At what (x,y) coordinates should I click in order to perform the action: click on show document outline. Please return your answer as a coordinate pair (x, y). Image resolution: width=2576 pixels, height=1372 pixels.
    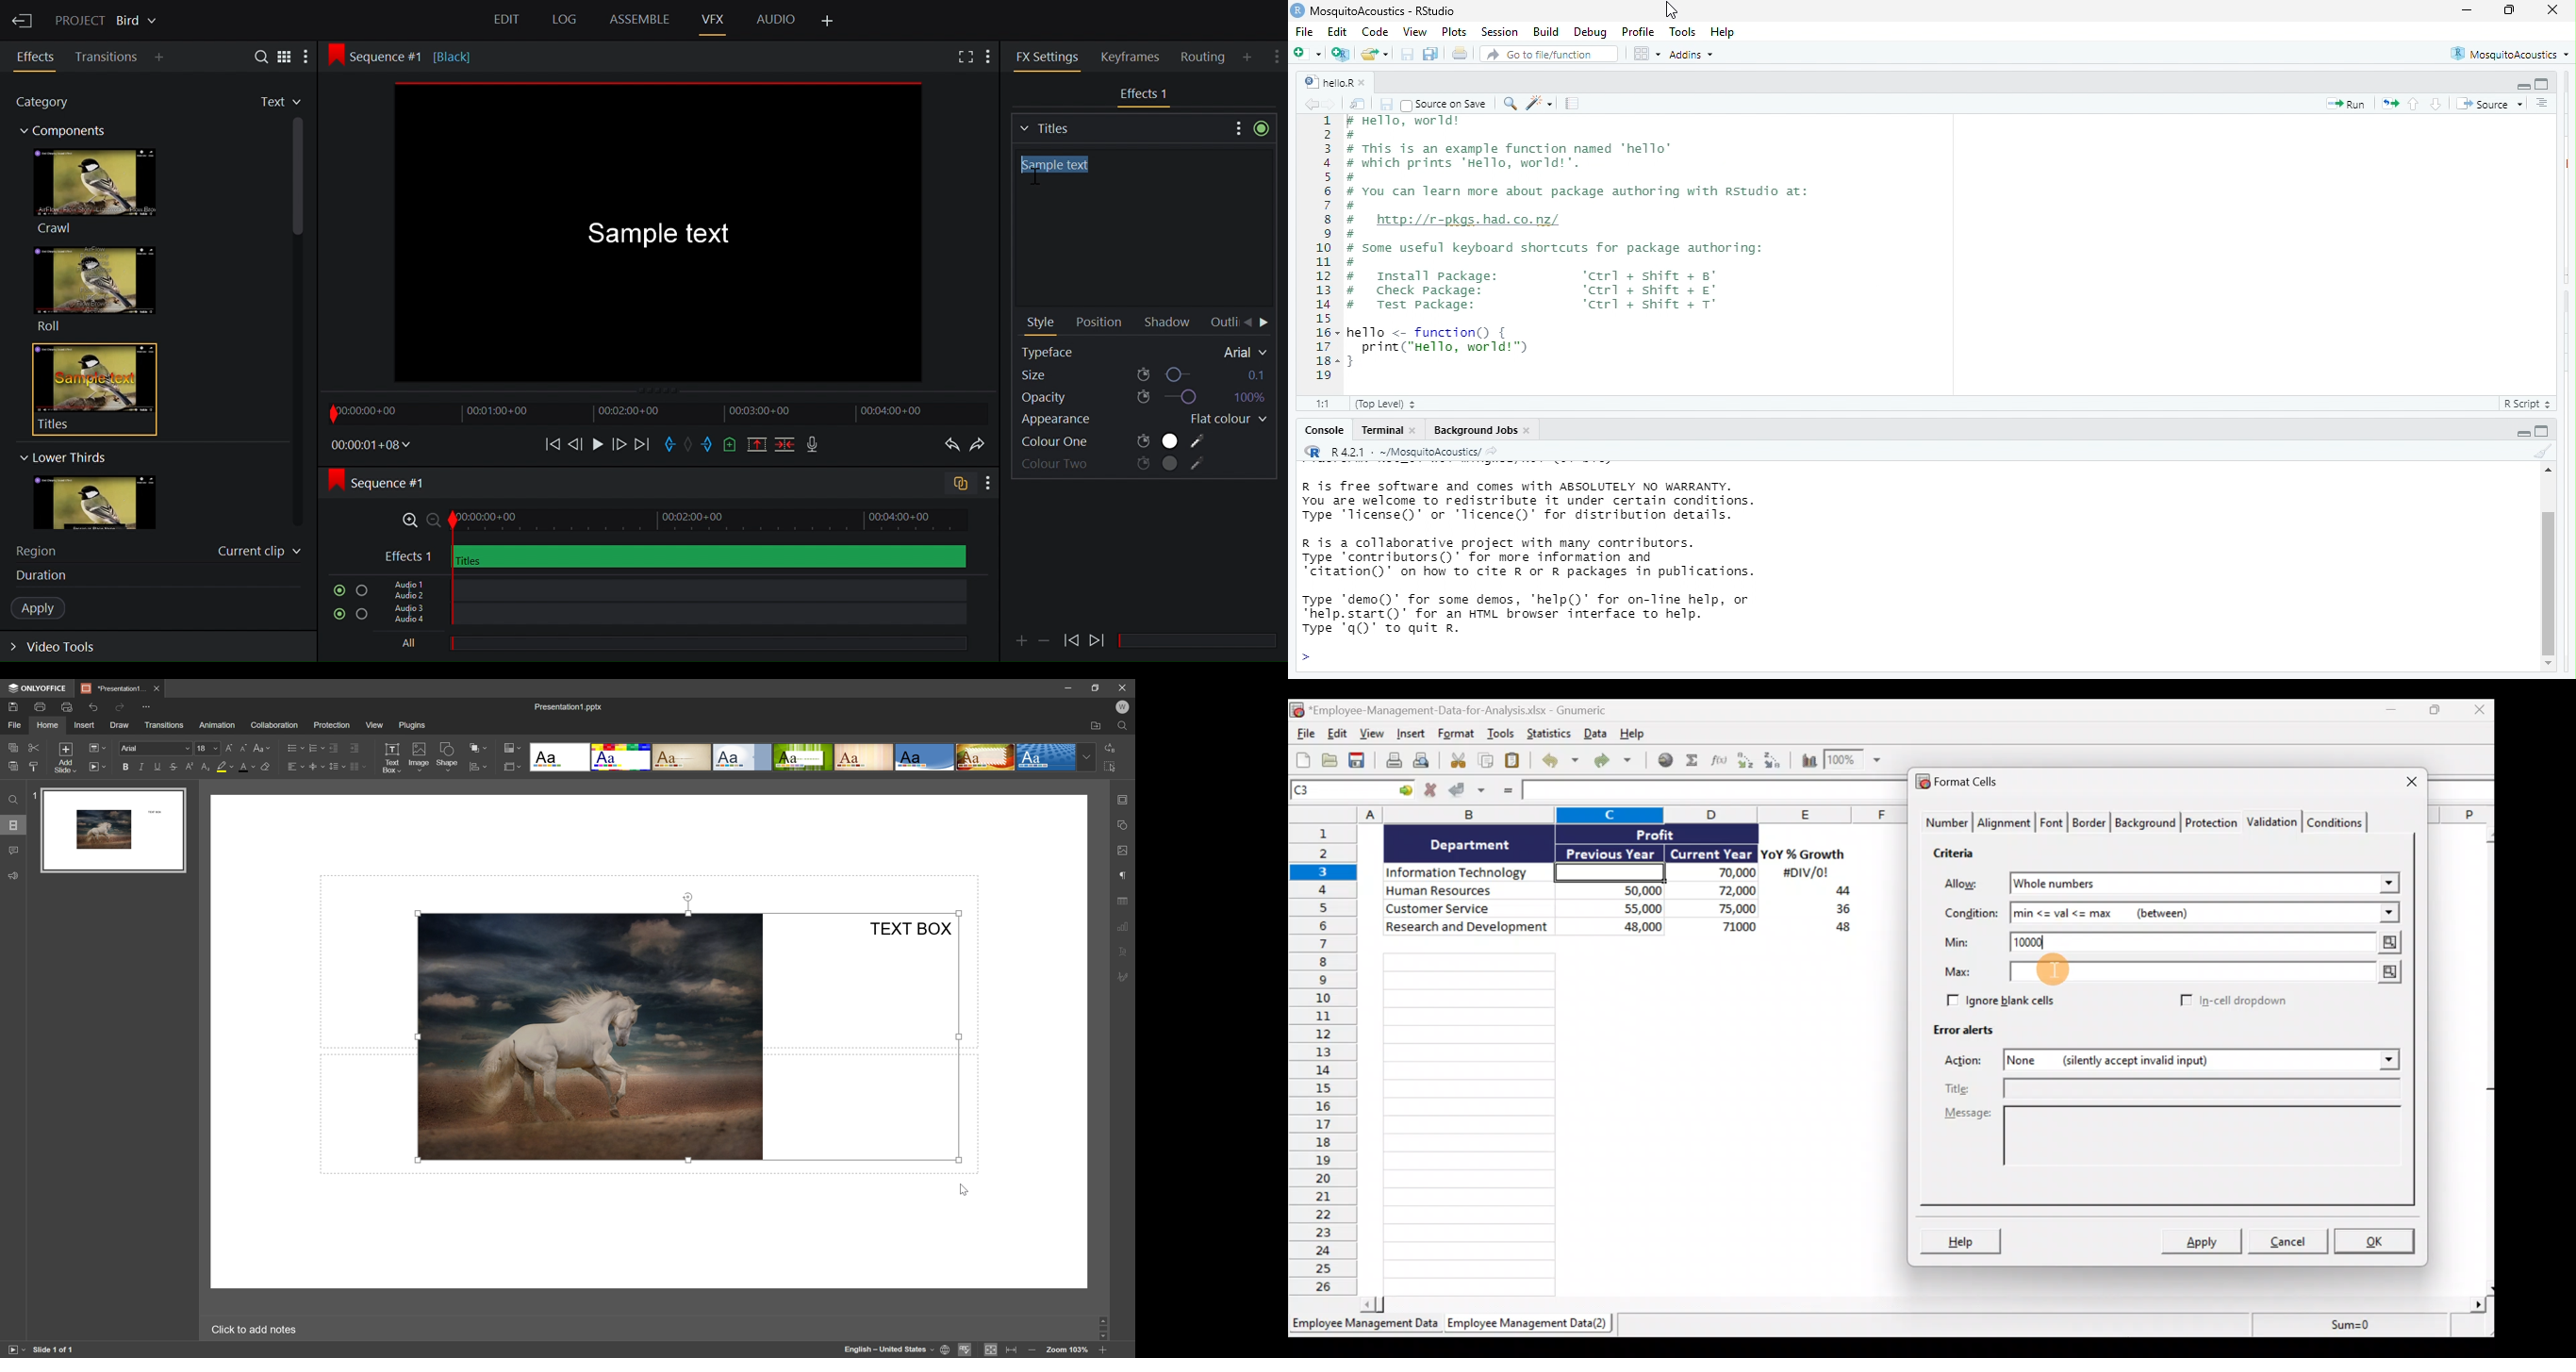
    Looking at the image, I should click on (2541, 103).